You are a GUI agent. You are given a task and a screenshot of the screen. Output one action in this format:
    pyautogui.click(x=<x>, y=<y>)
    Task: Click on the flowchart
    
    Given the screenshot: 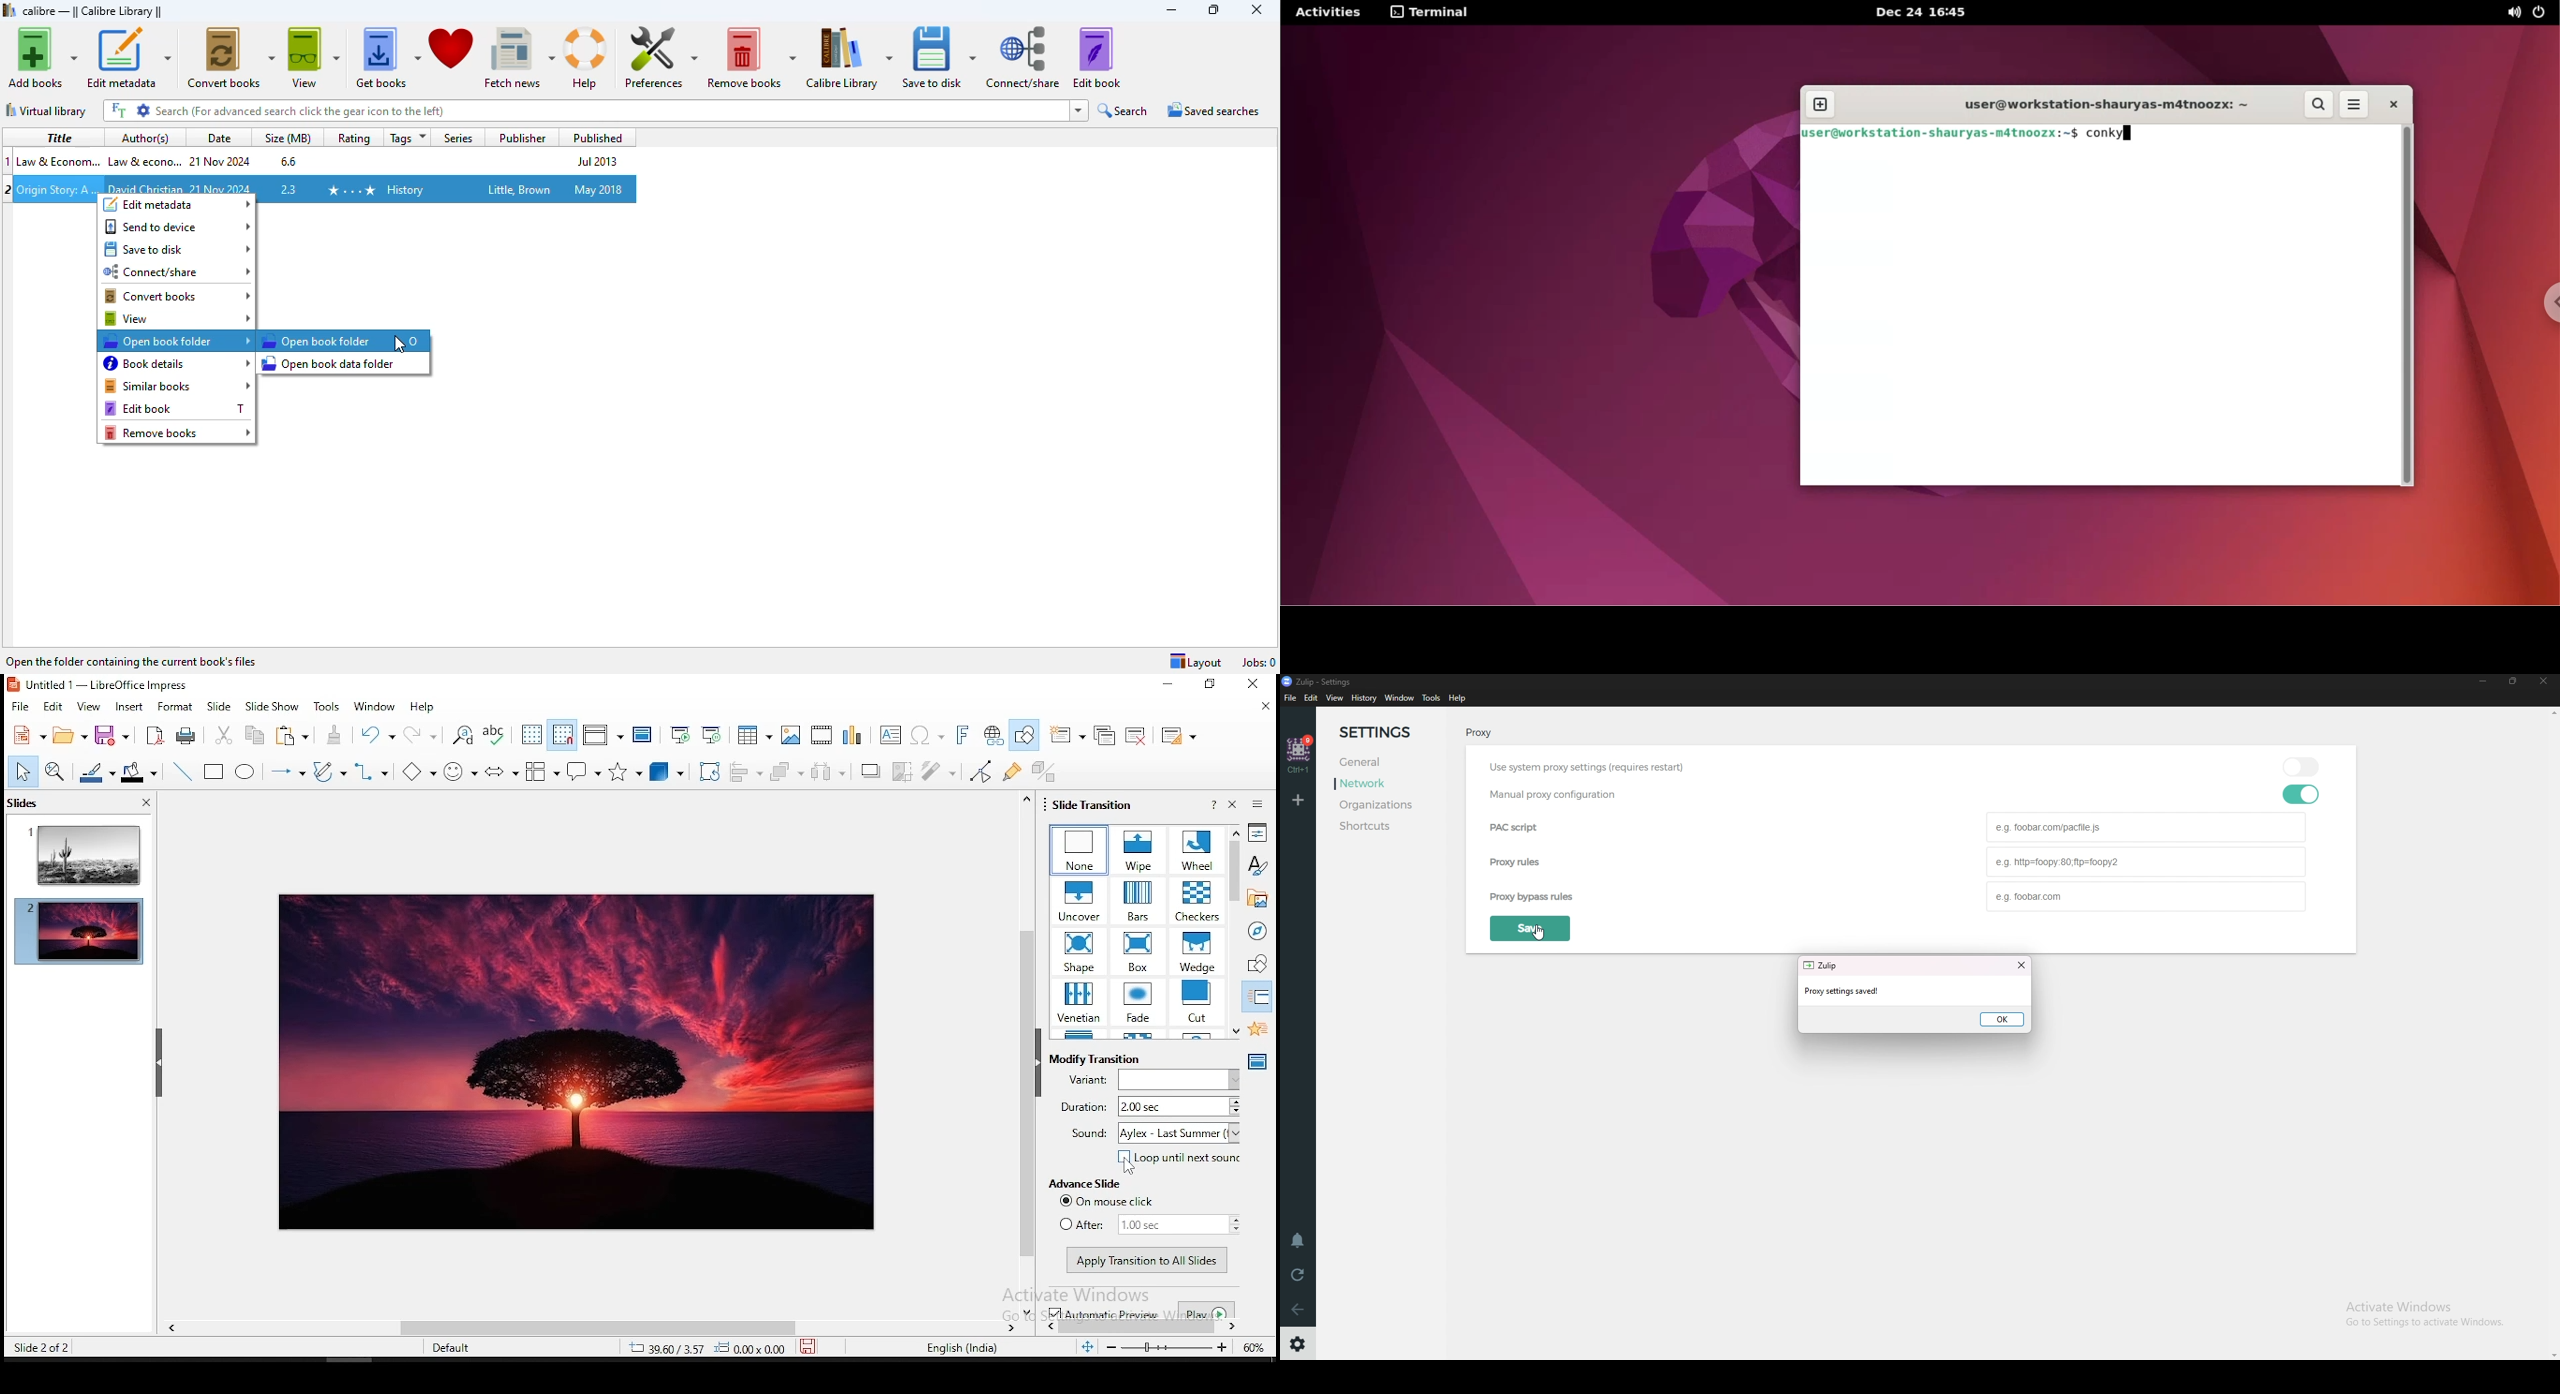 What is the action you would take?
    pyautogui.click(x=543, y=771)
    